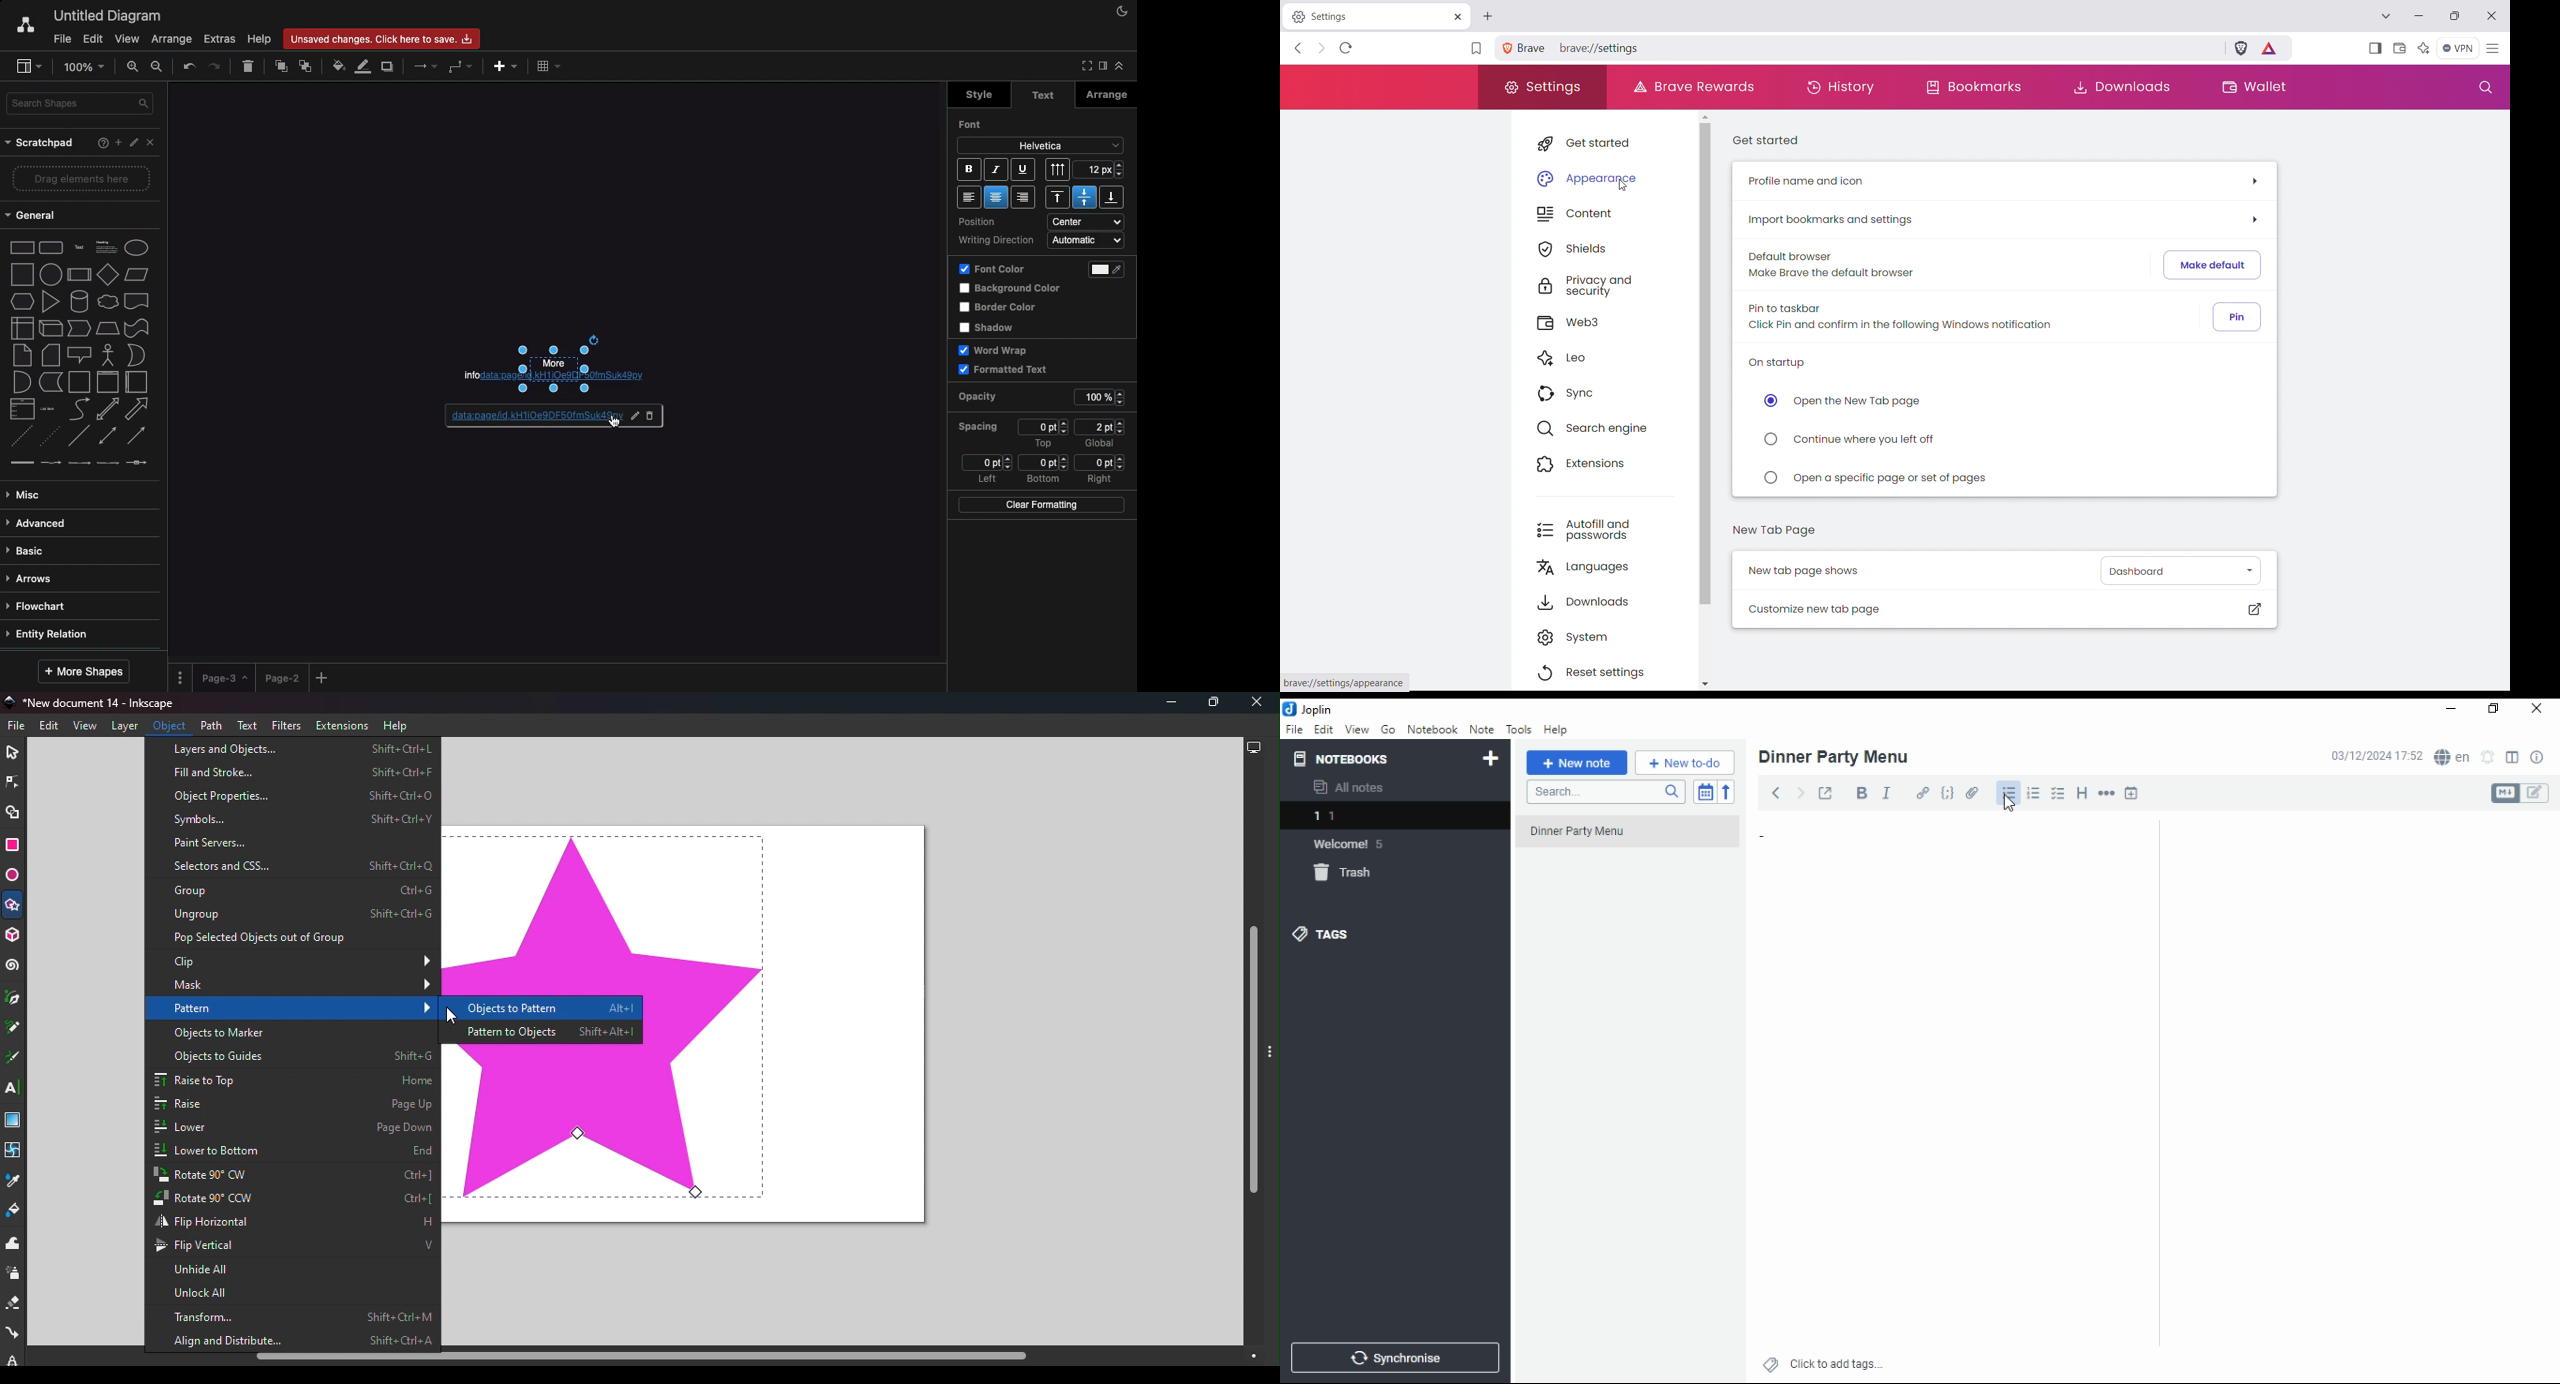  What do you see at coordinates (1163, 703) in the screenshot?
I see `Minimize ` at bounding box center [1163, 703].